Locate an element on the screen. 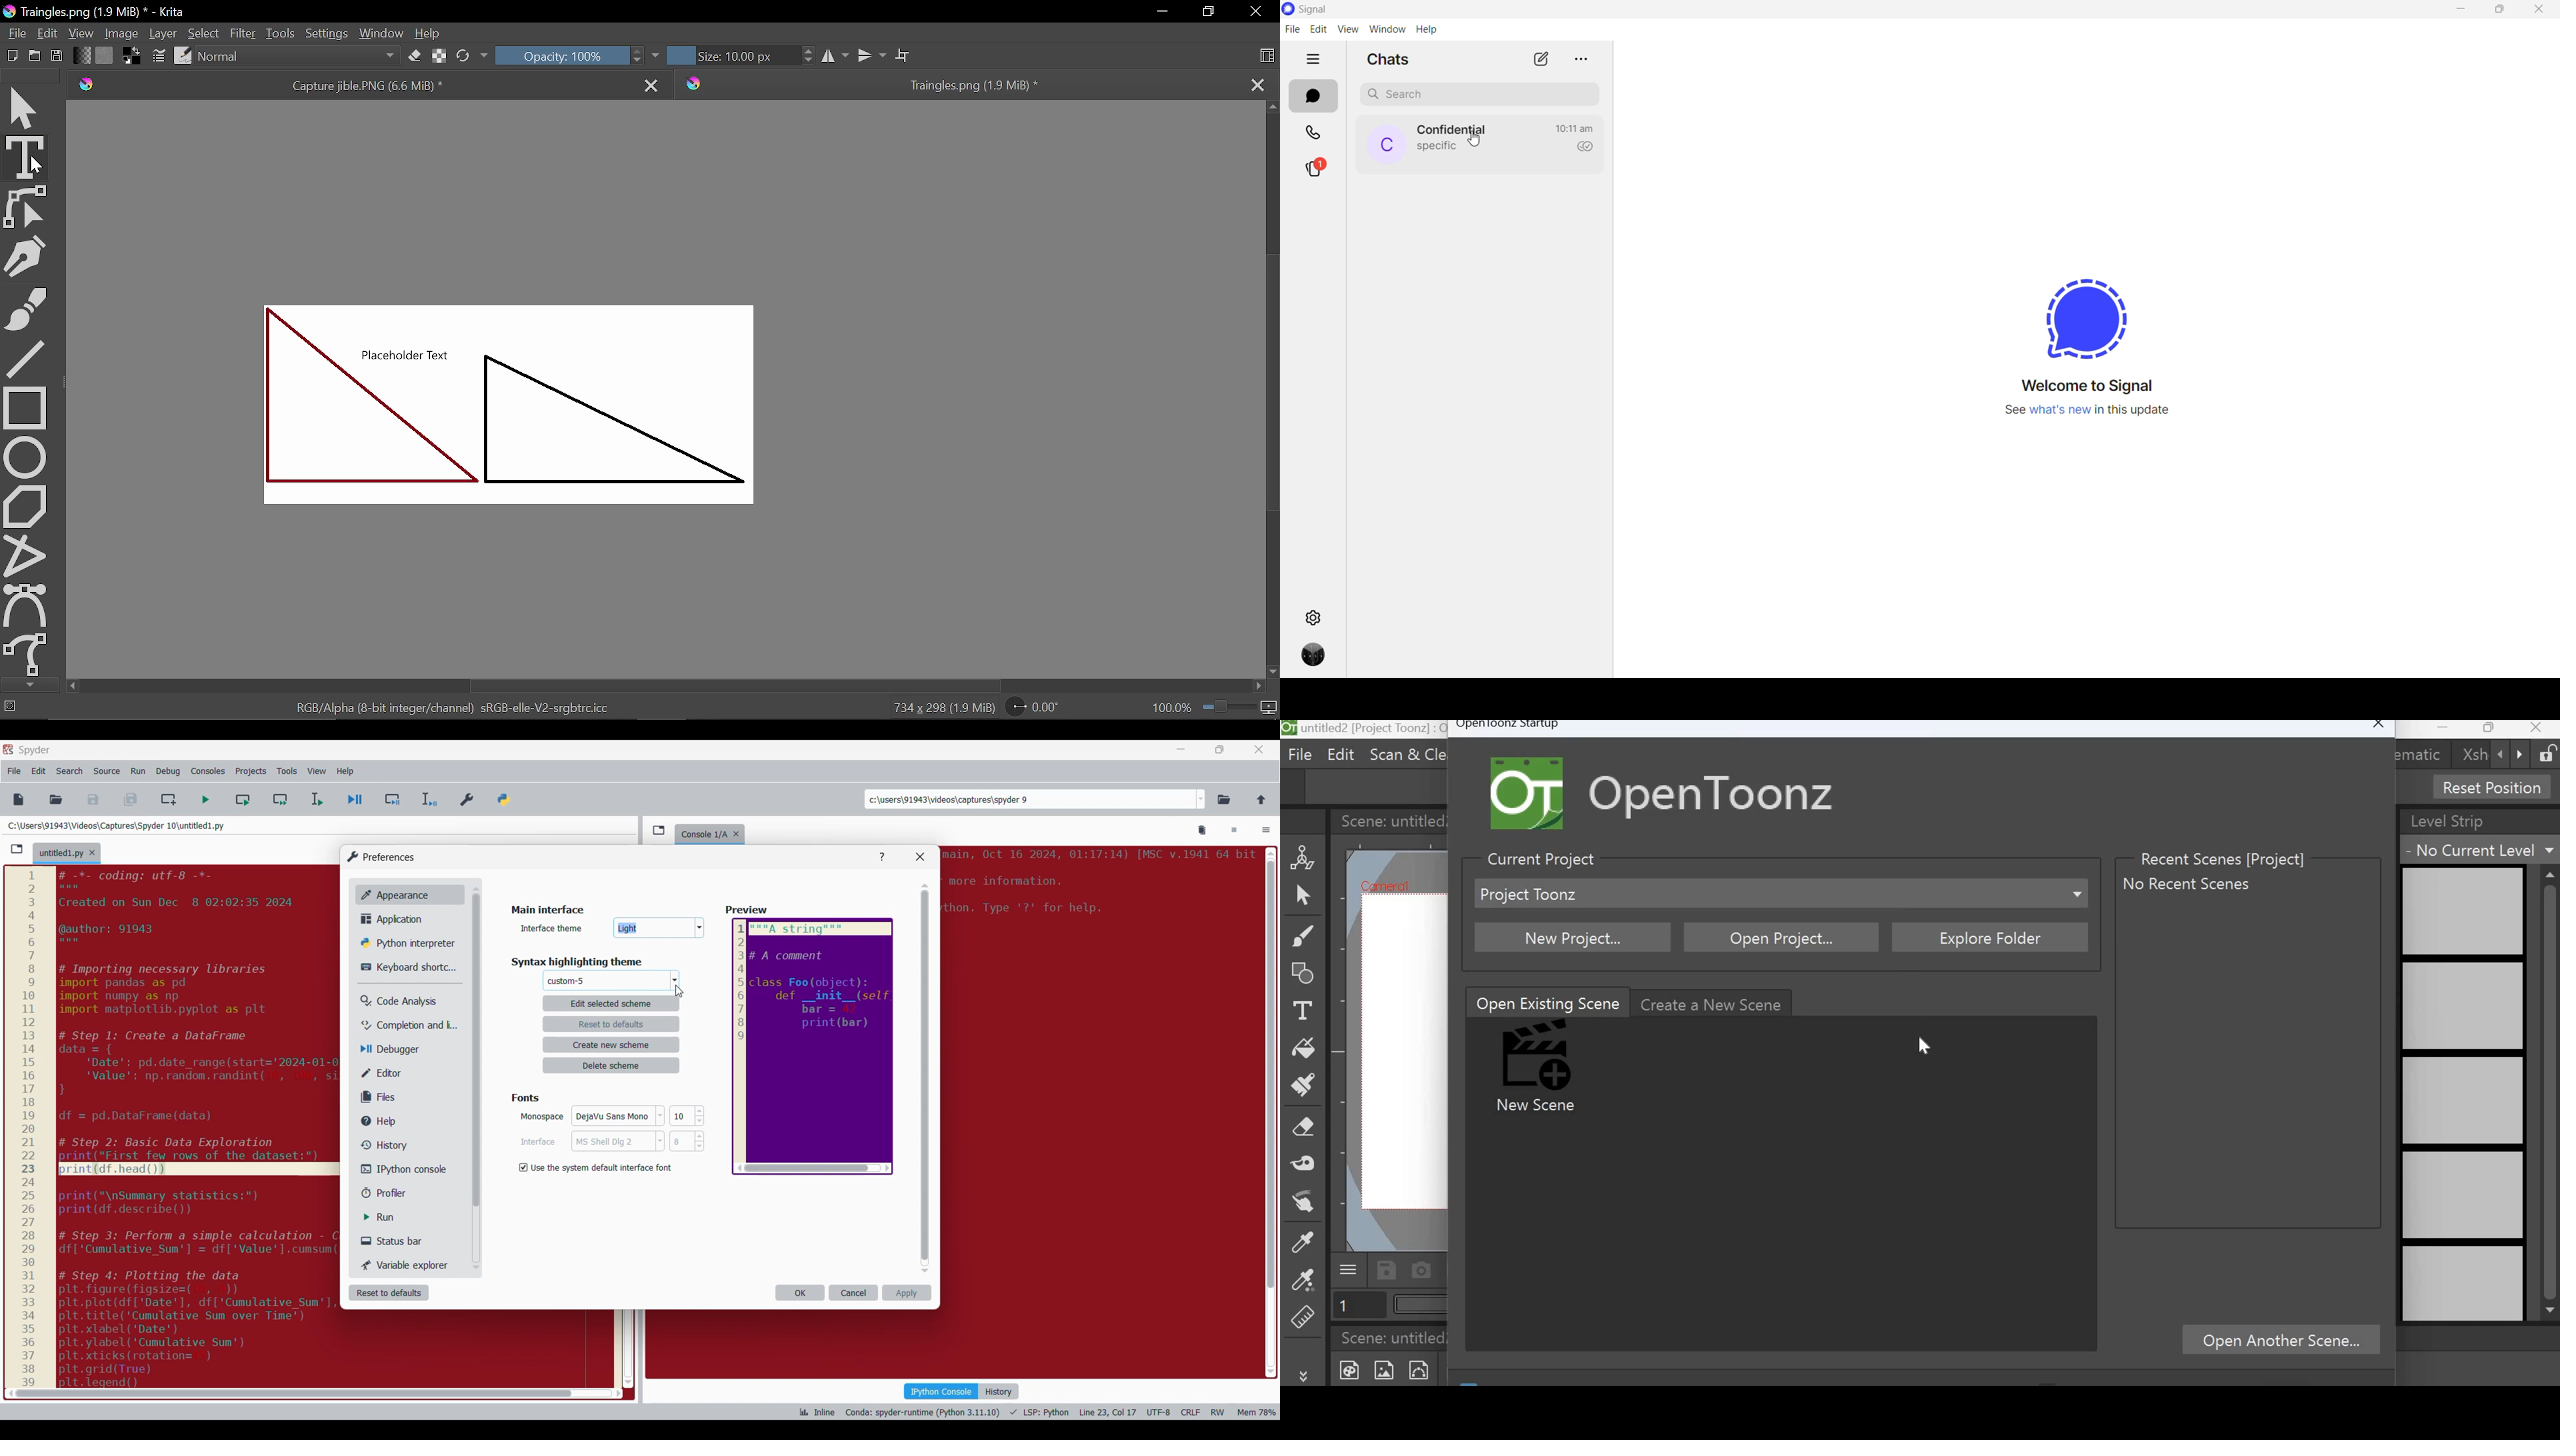 This screenshot has height=1456, width=2576. delete scheme is located at coordinates (612, 1065).